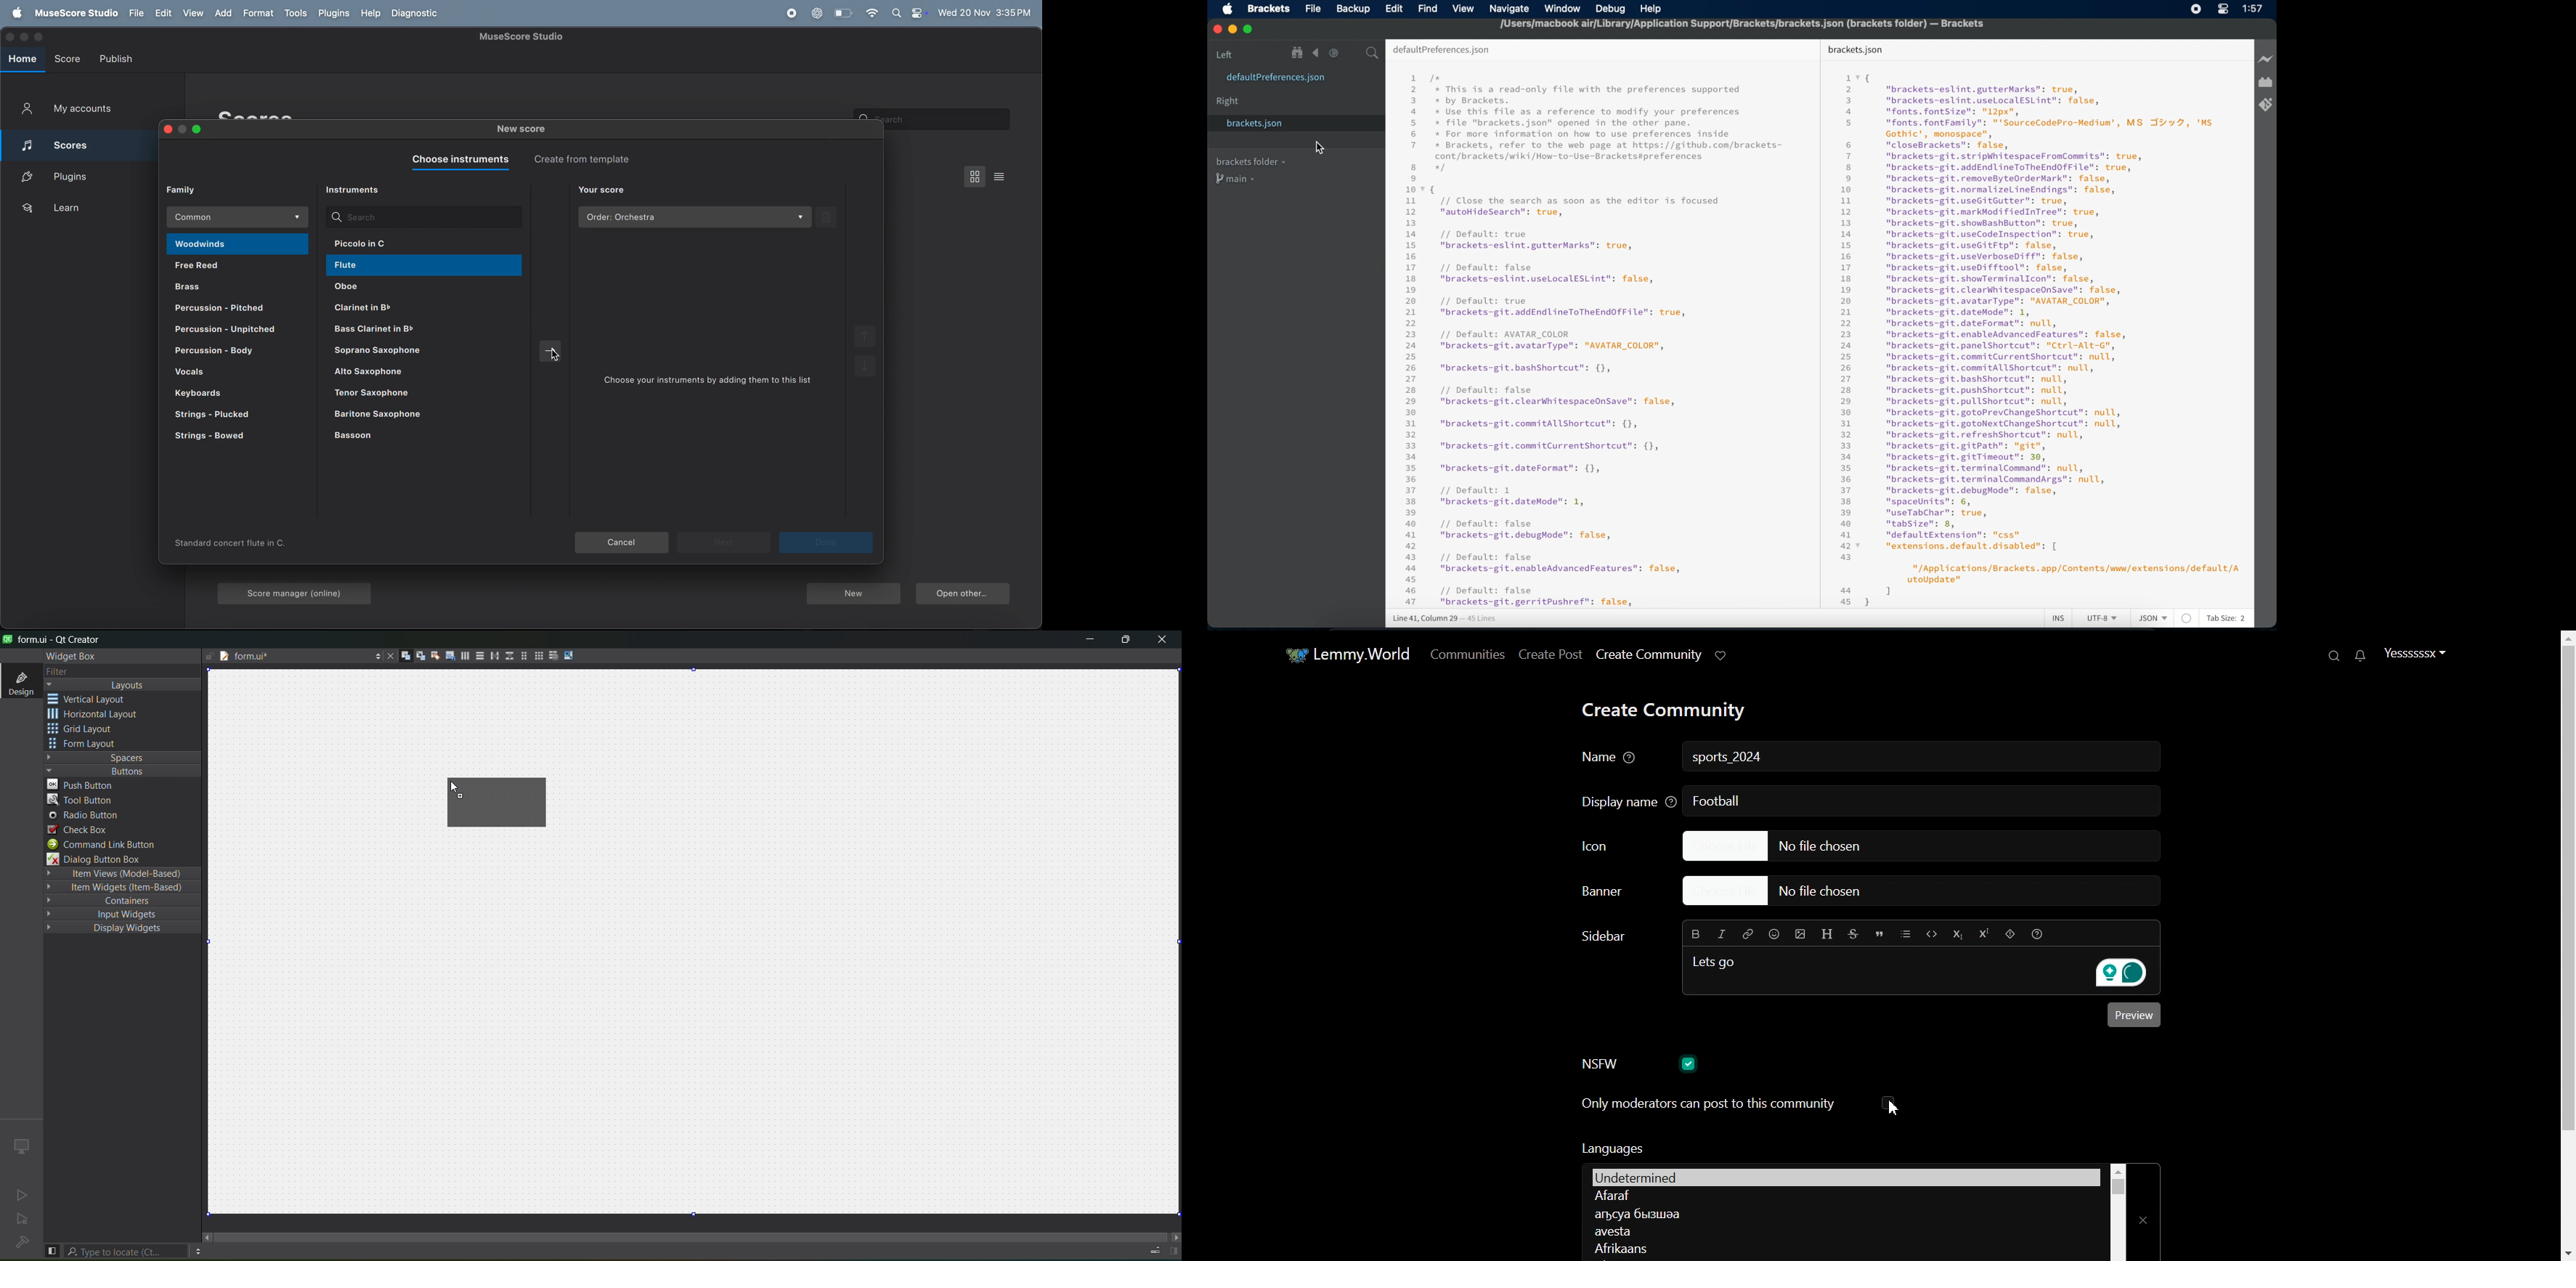 Image resolution: width=2576 pixels, height=1288 pixels. I want to click on Strikethrough, so click(1854, 934).